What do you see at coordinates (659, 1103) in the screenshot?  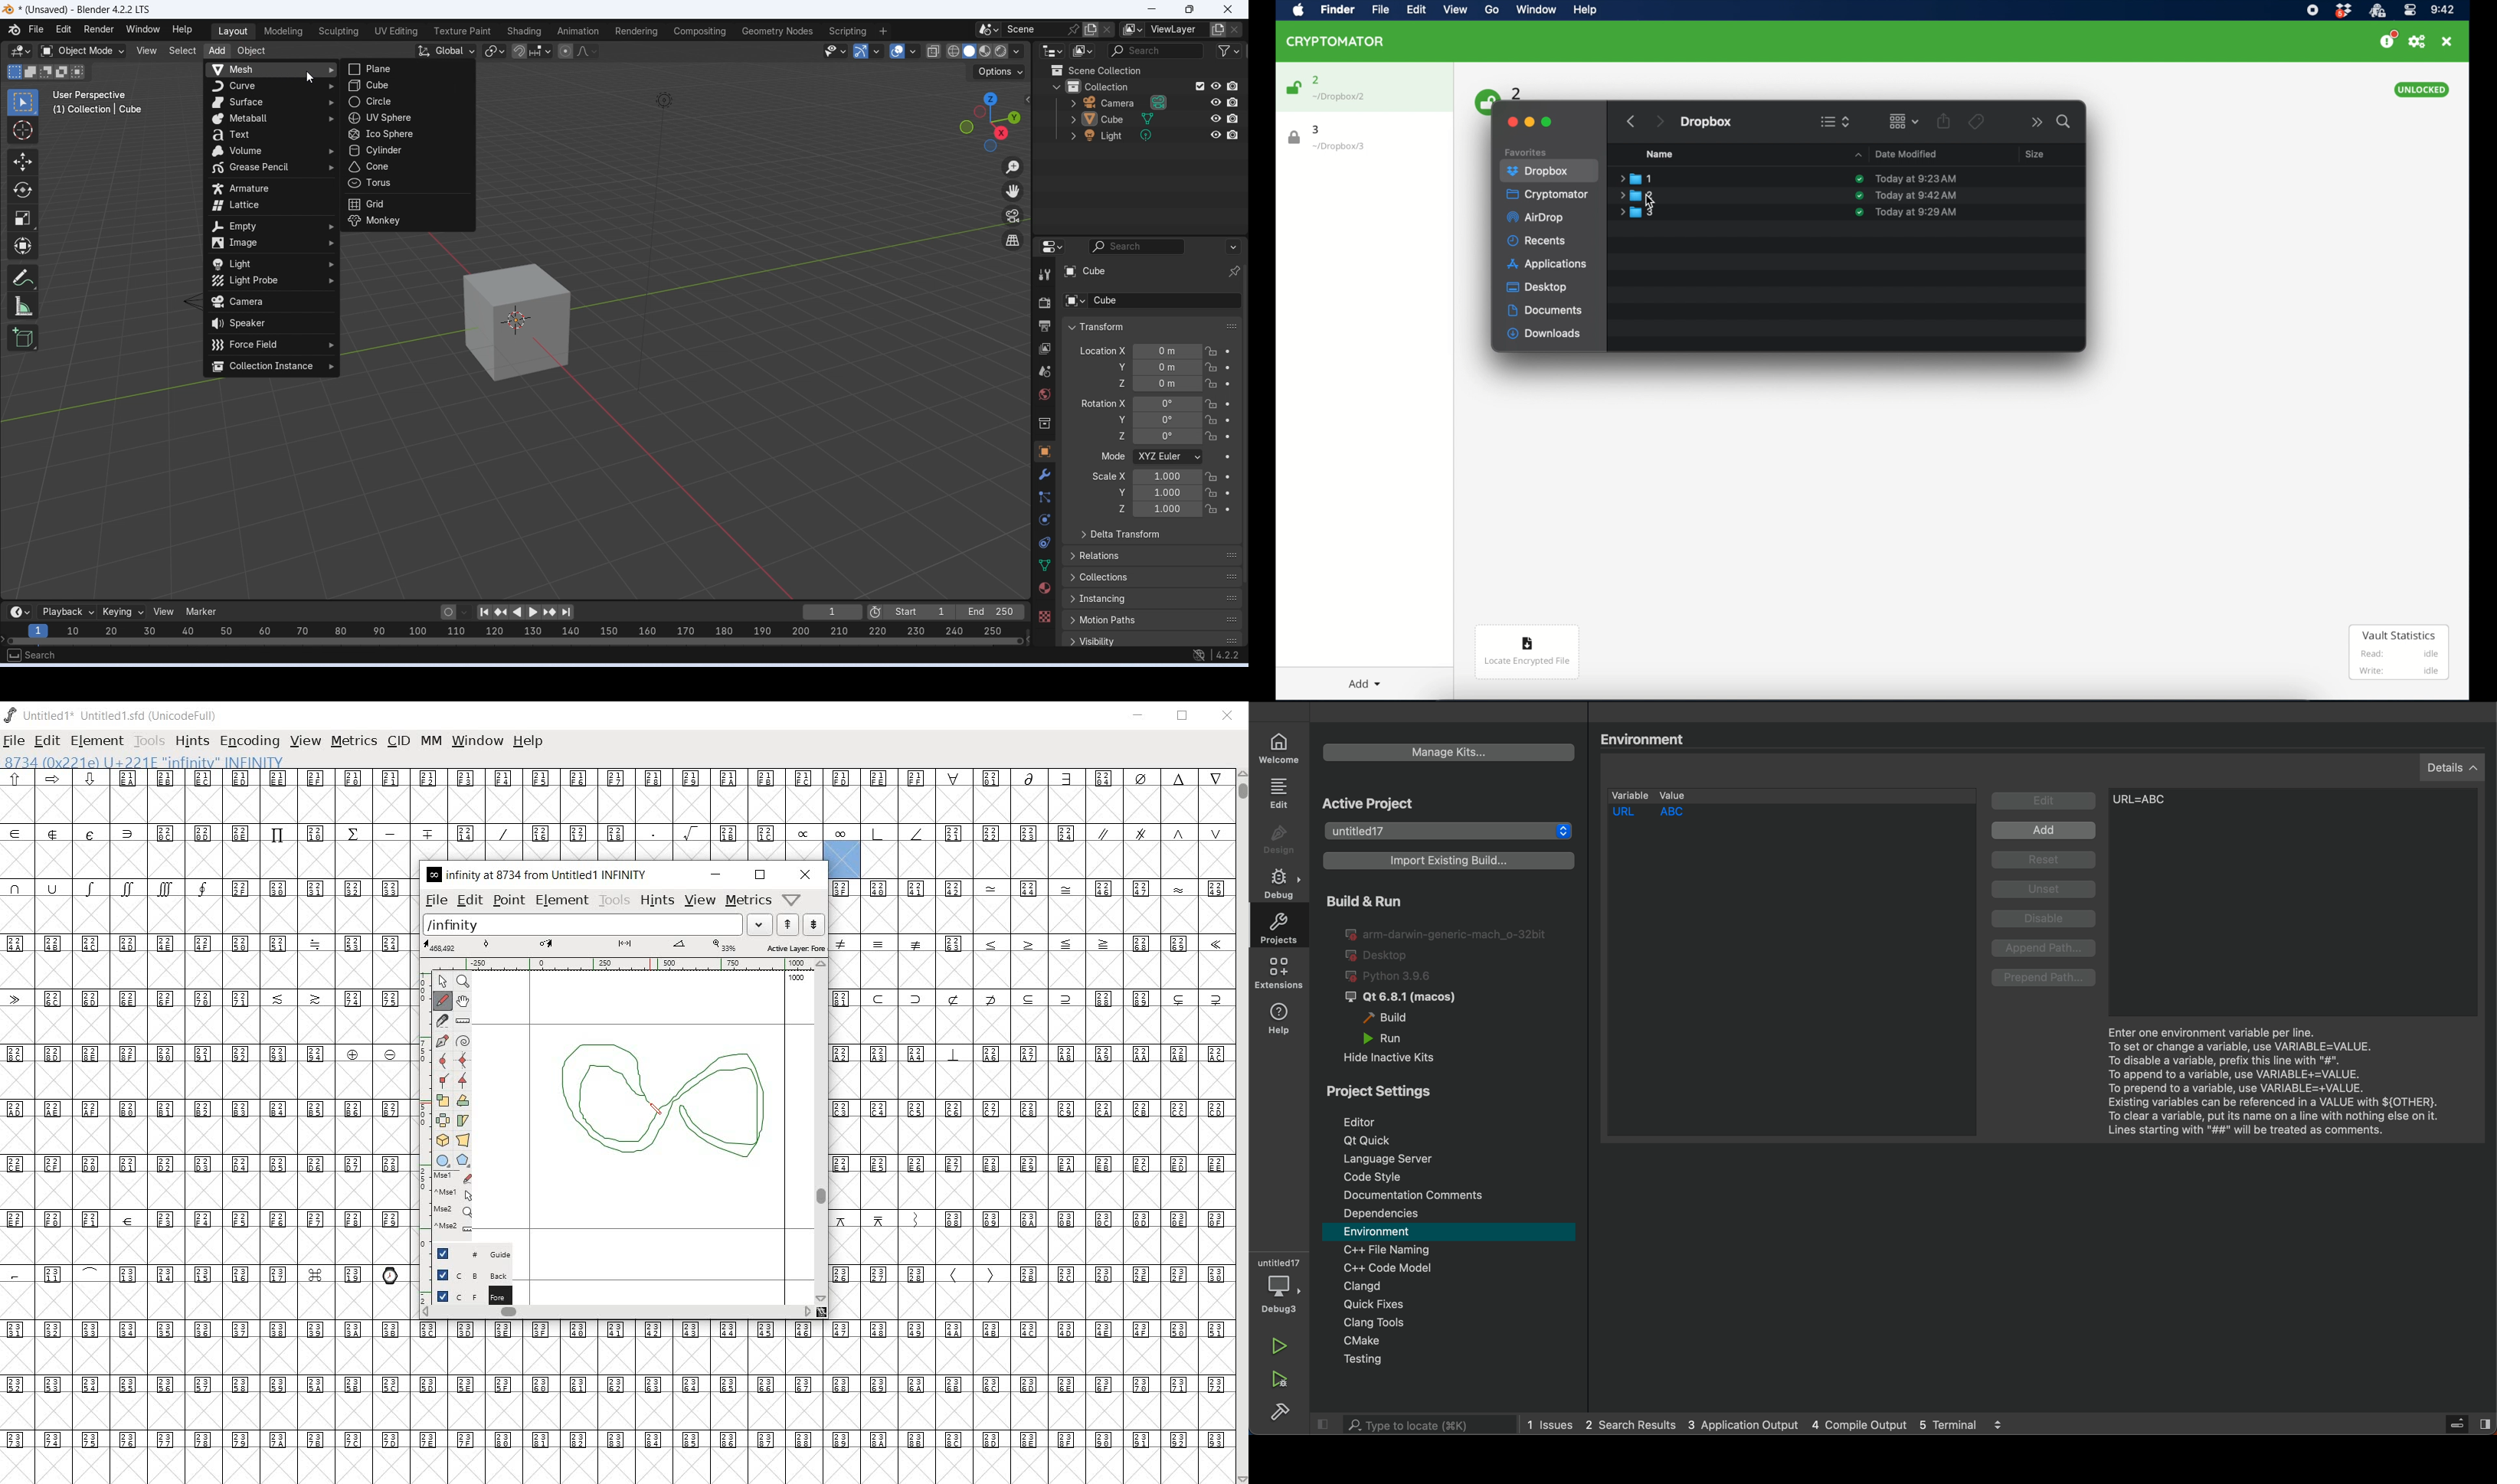 I see `Designing infinity symbol` at bounding box center [659, 1103].